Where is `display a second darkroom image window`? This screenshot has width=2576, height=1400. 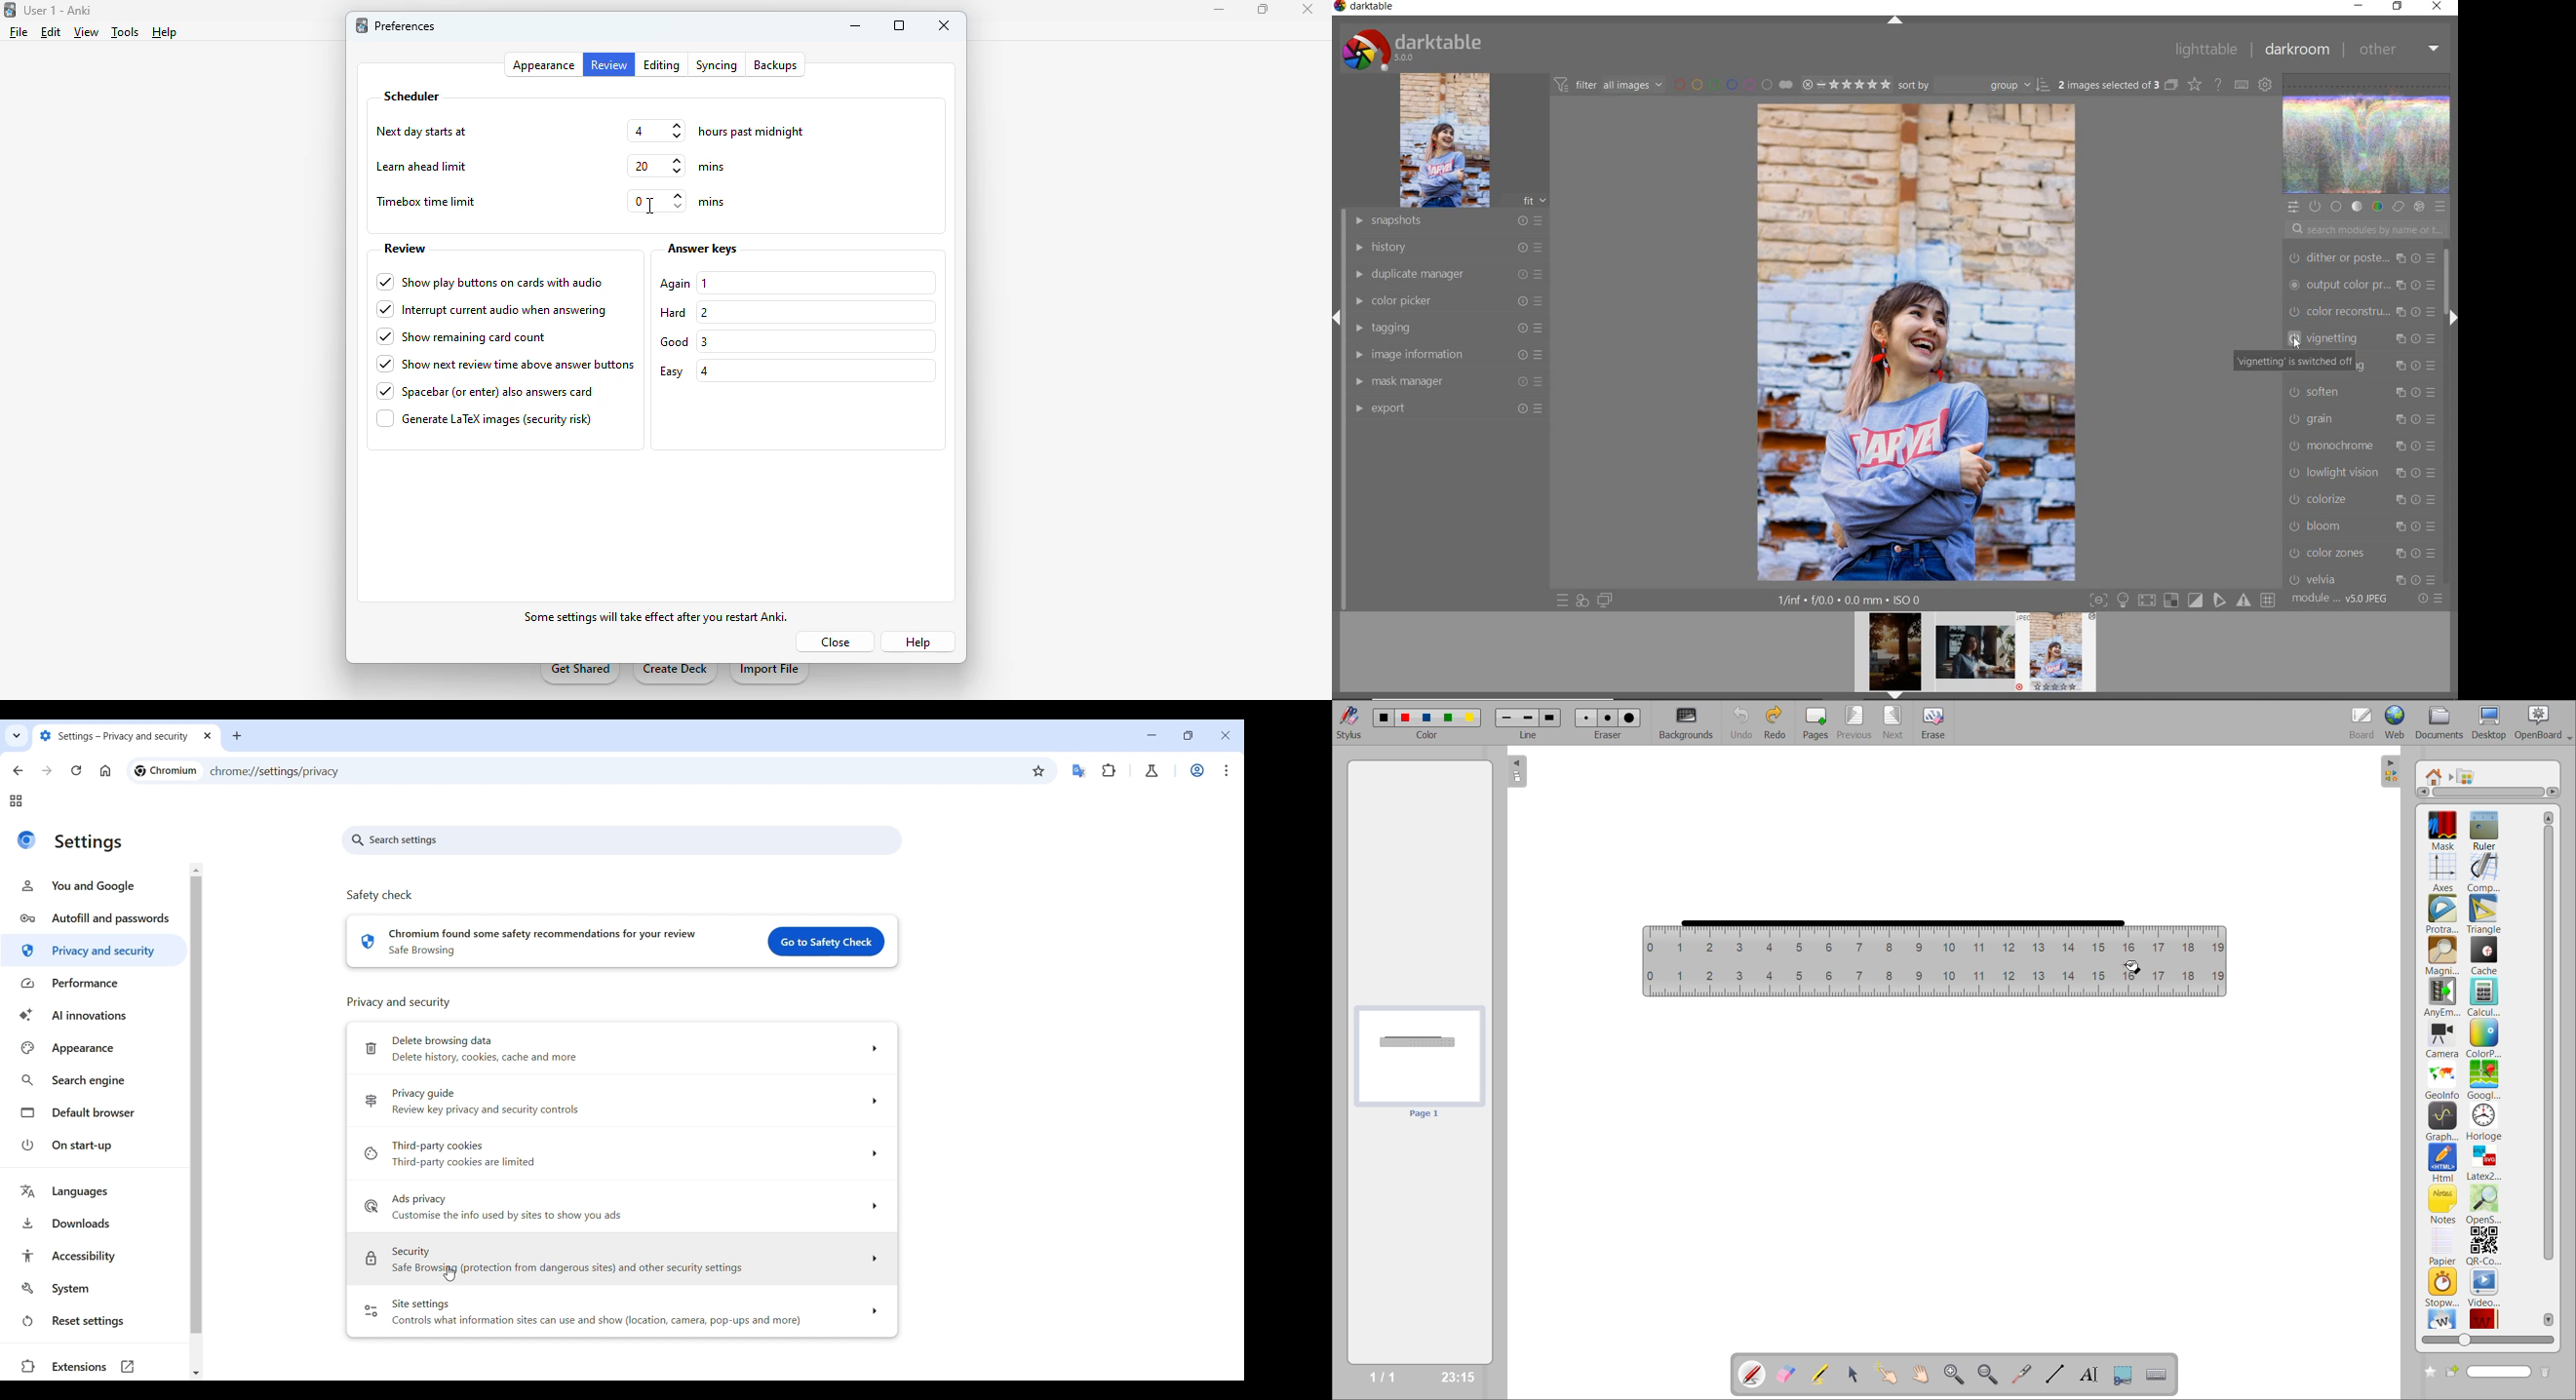
display a second darkroom image window is located at coordinates (1605, 600).